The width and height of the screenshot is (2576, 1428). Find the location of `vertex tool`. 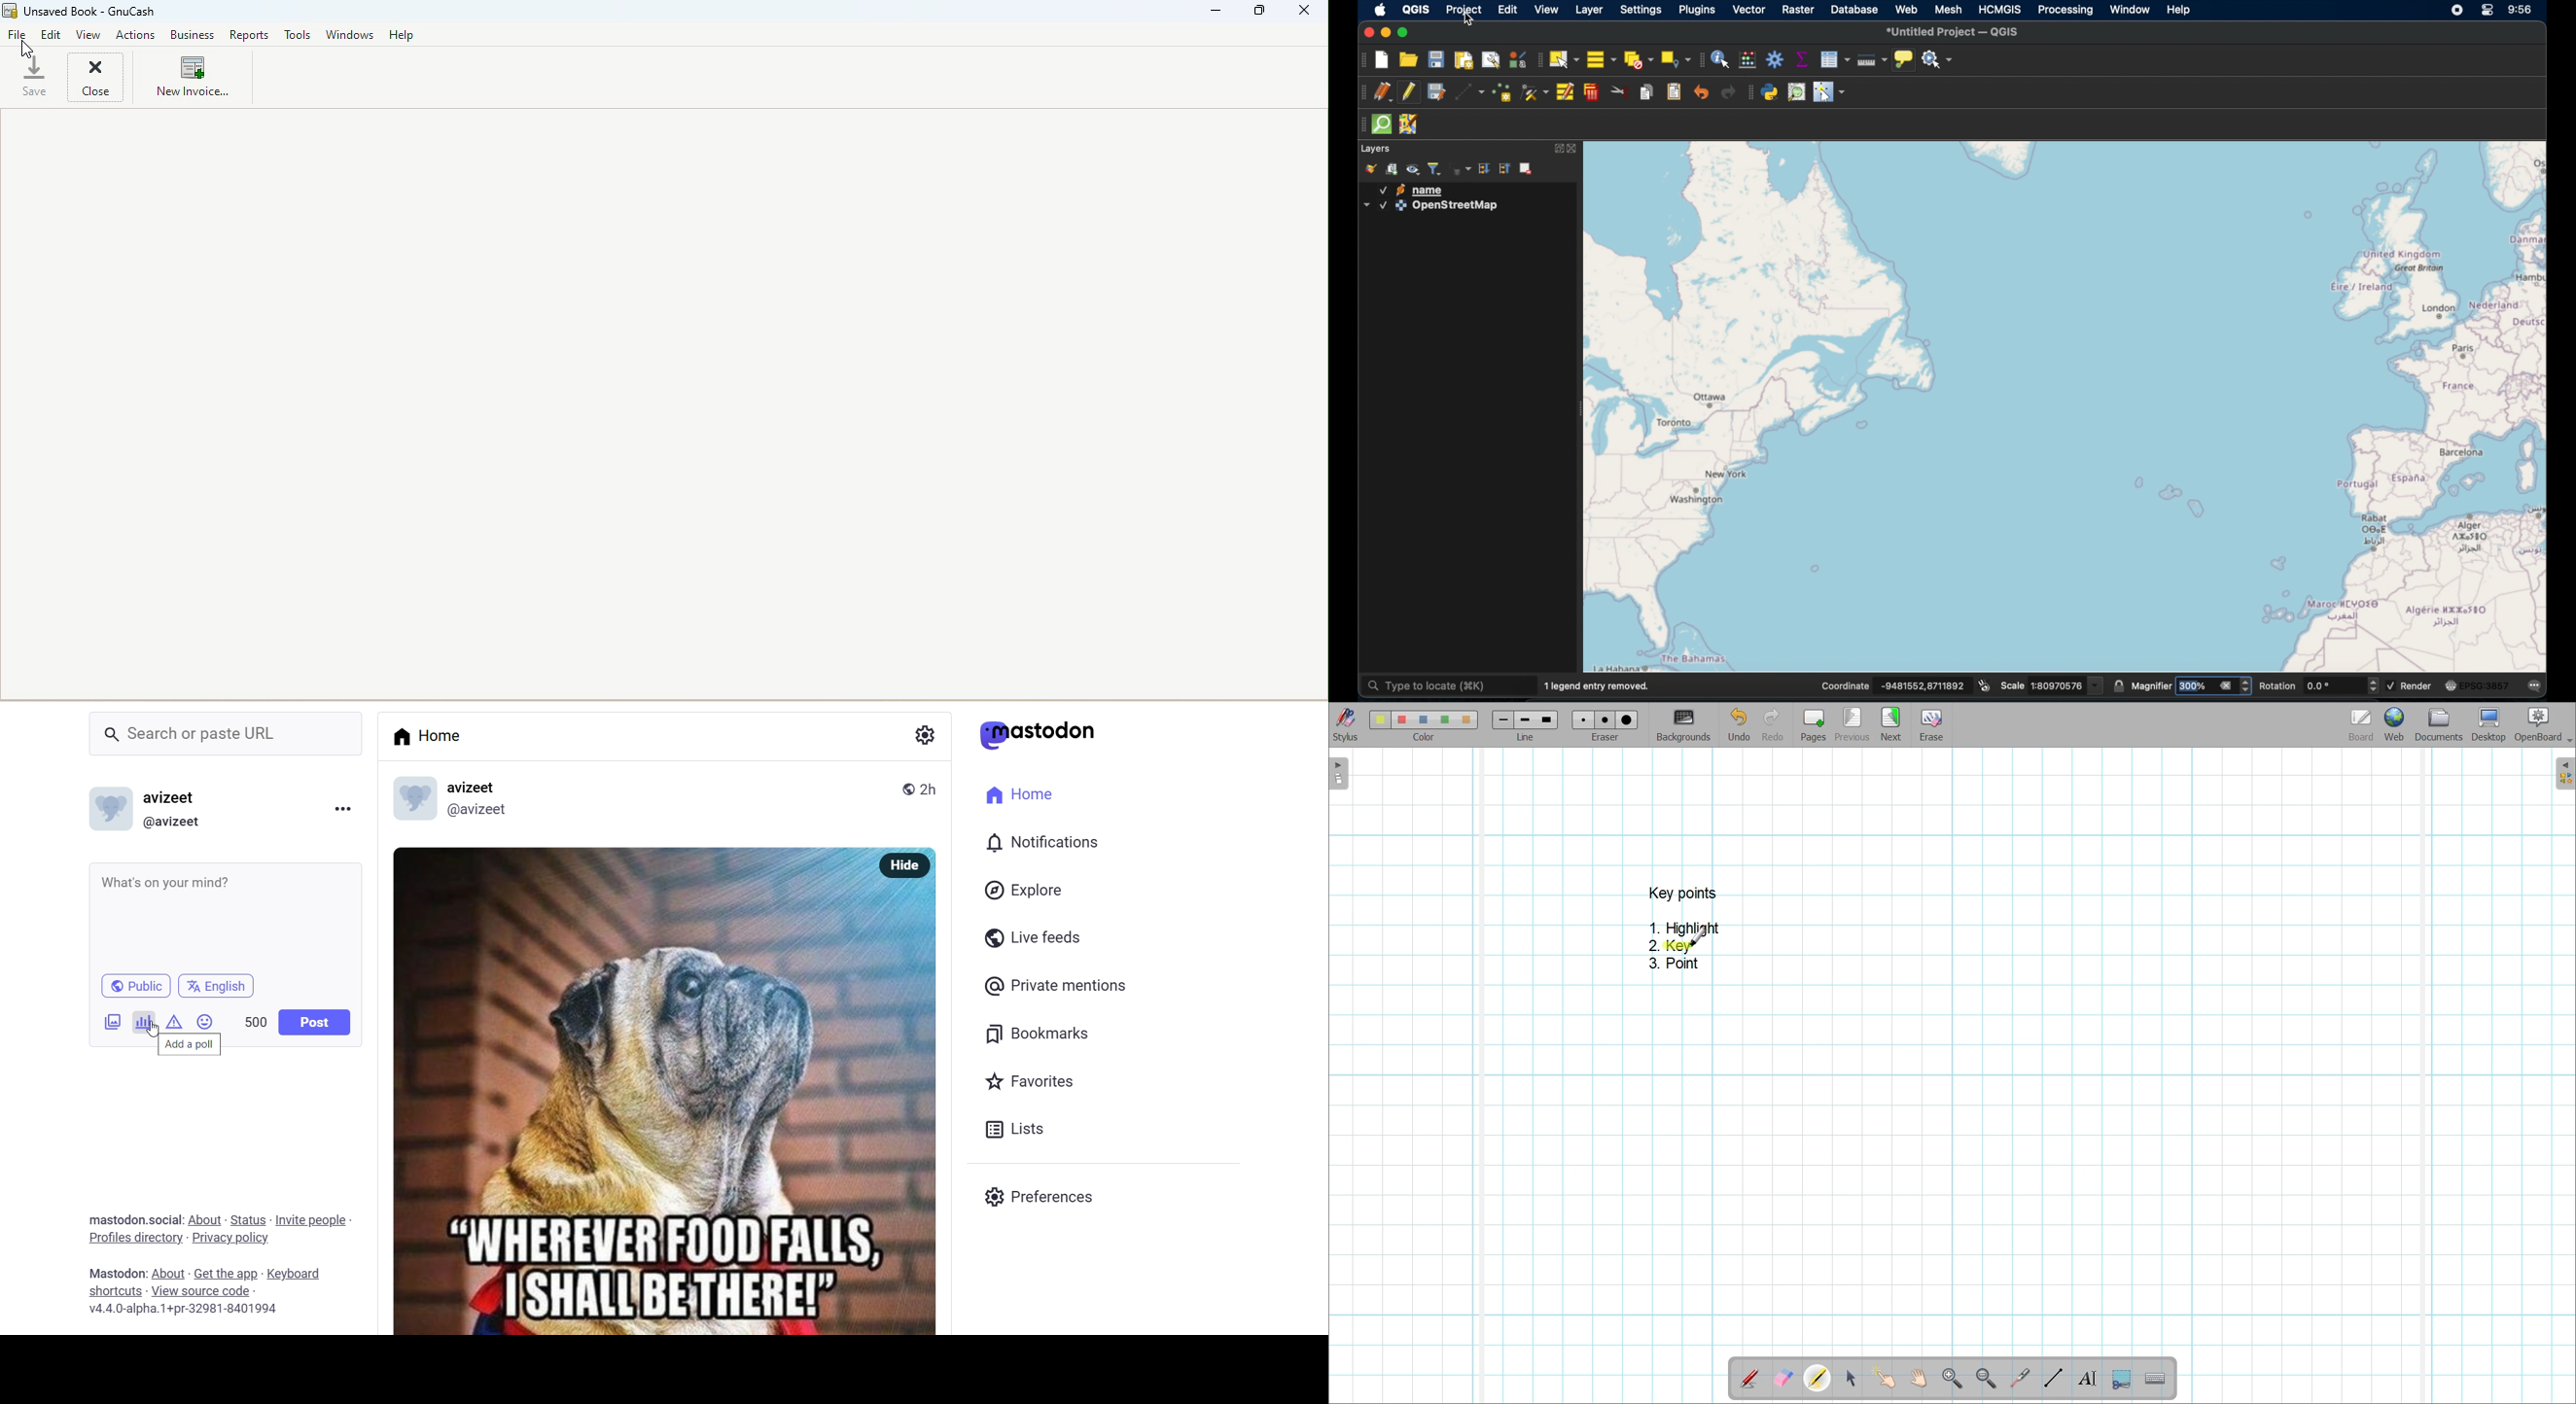

vertex tool is located at coordinates (1535, 94).